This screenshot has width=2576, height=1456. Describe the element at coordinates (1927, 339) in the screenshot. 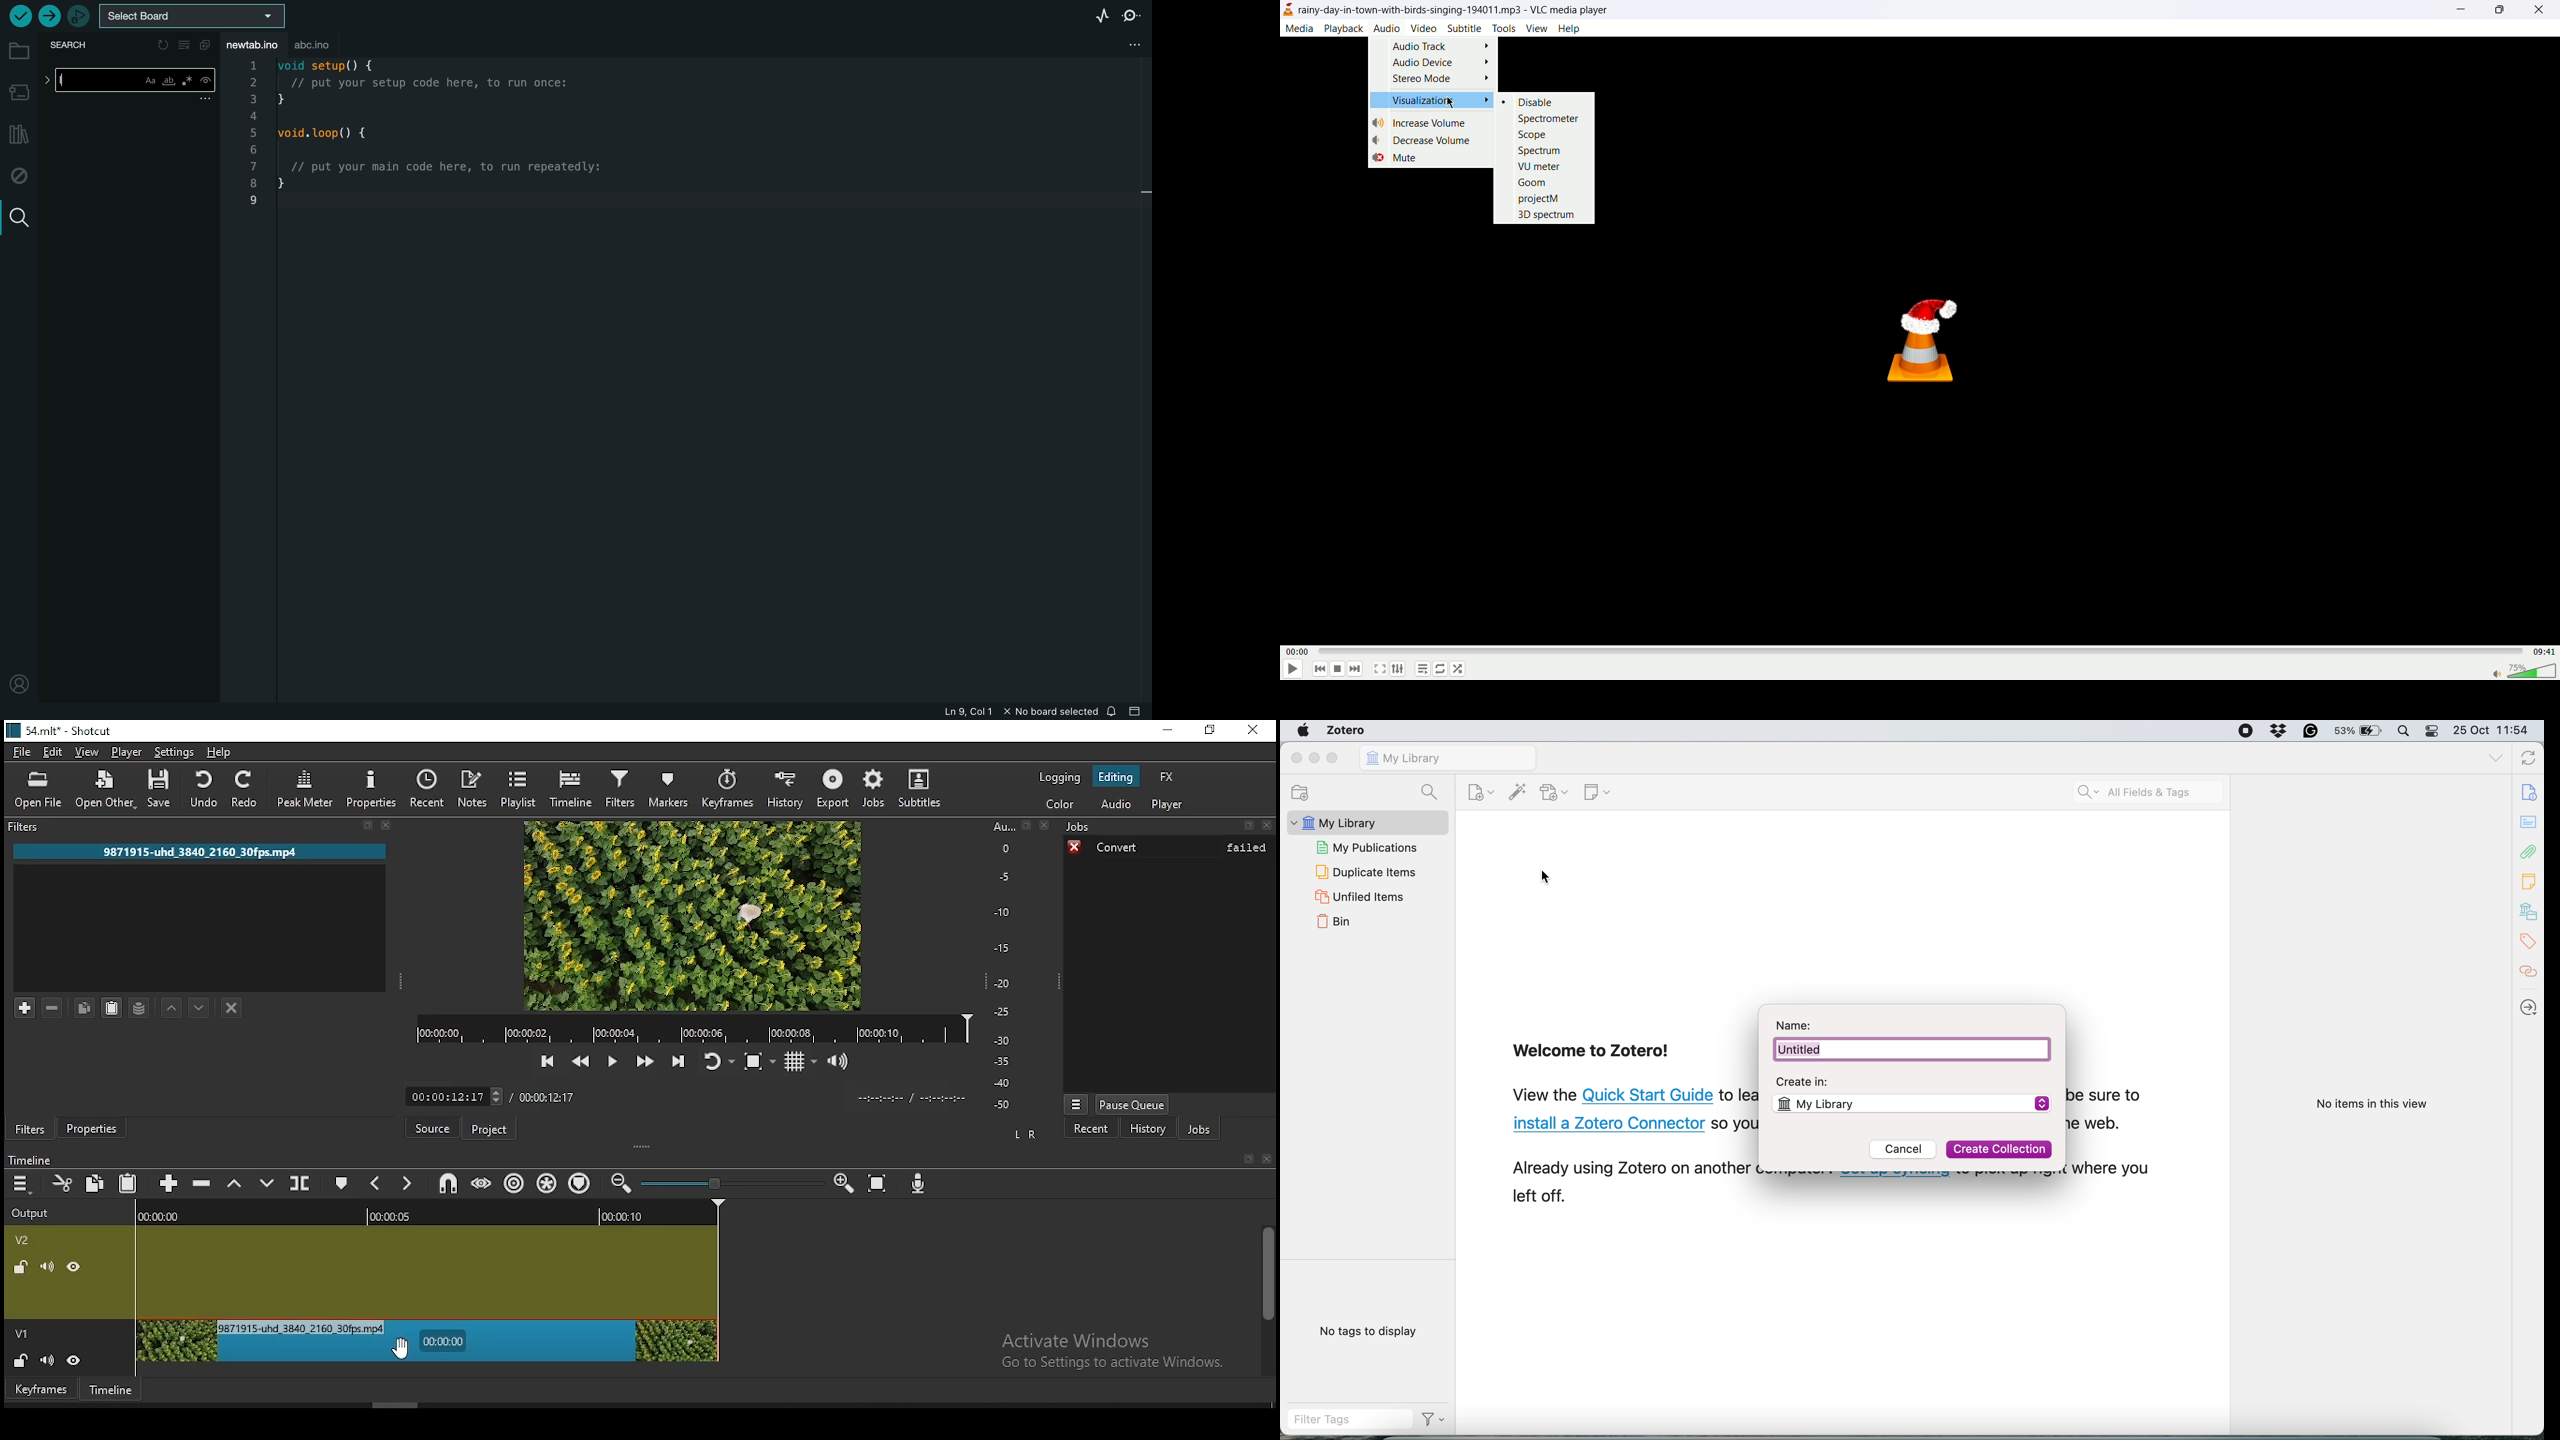

I see `VLC Icon` at that location.